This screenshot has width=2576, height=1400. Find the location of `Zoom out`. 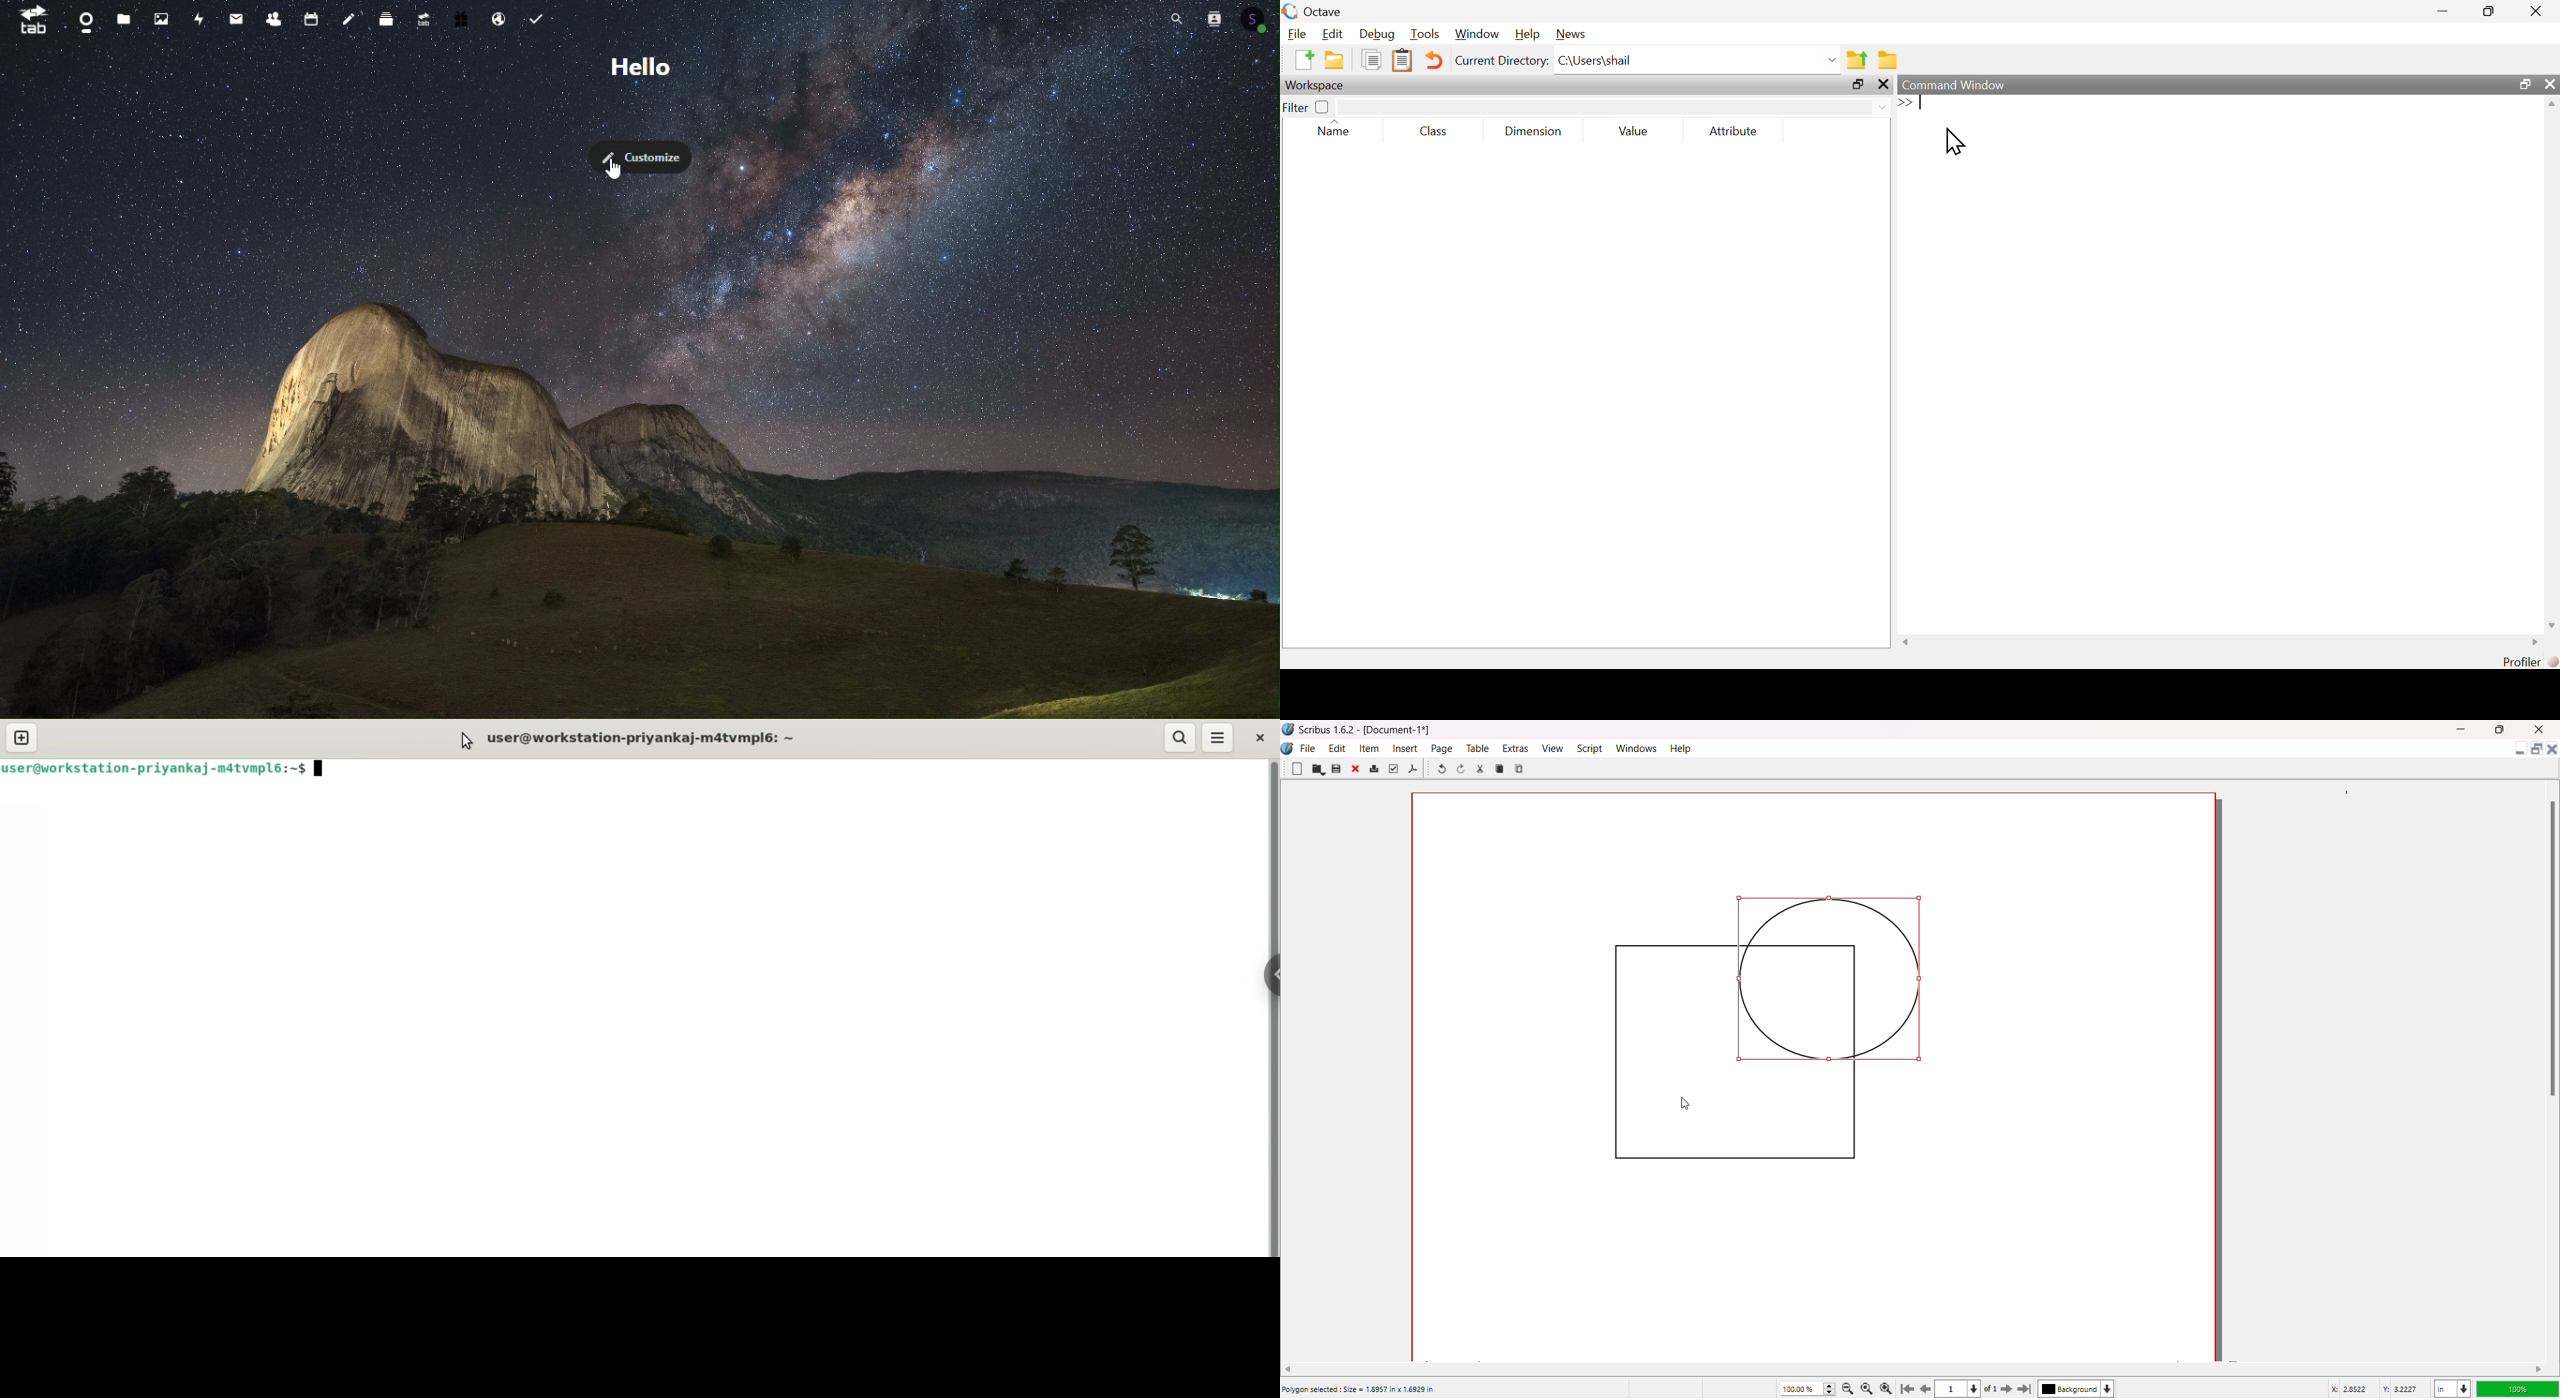

Zoom out is located at coordinates (1850, 1389).